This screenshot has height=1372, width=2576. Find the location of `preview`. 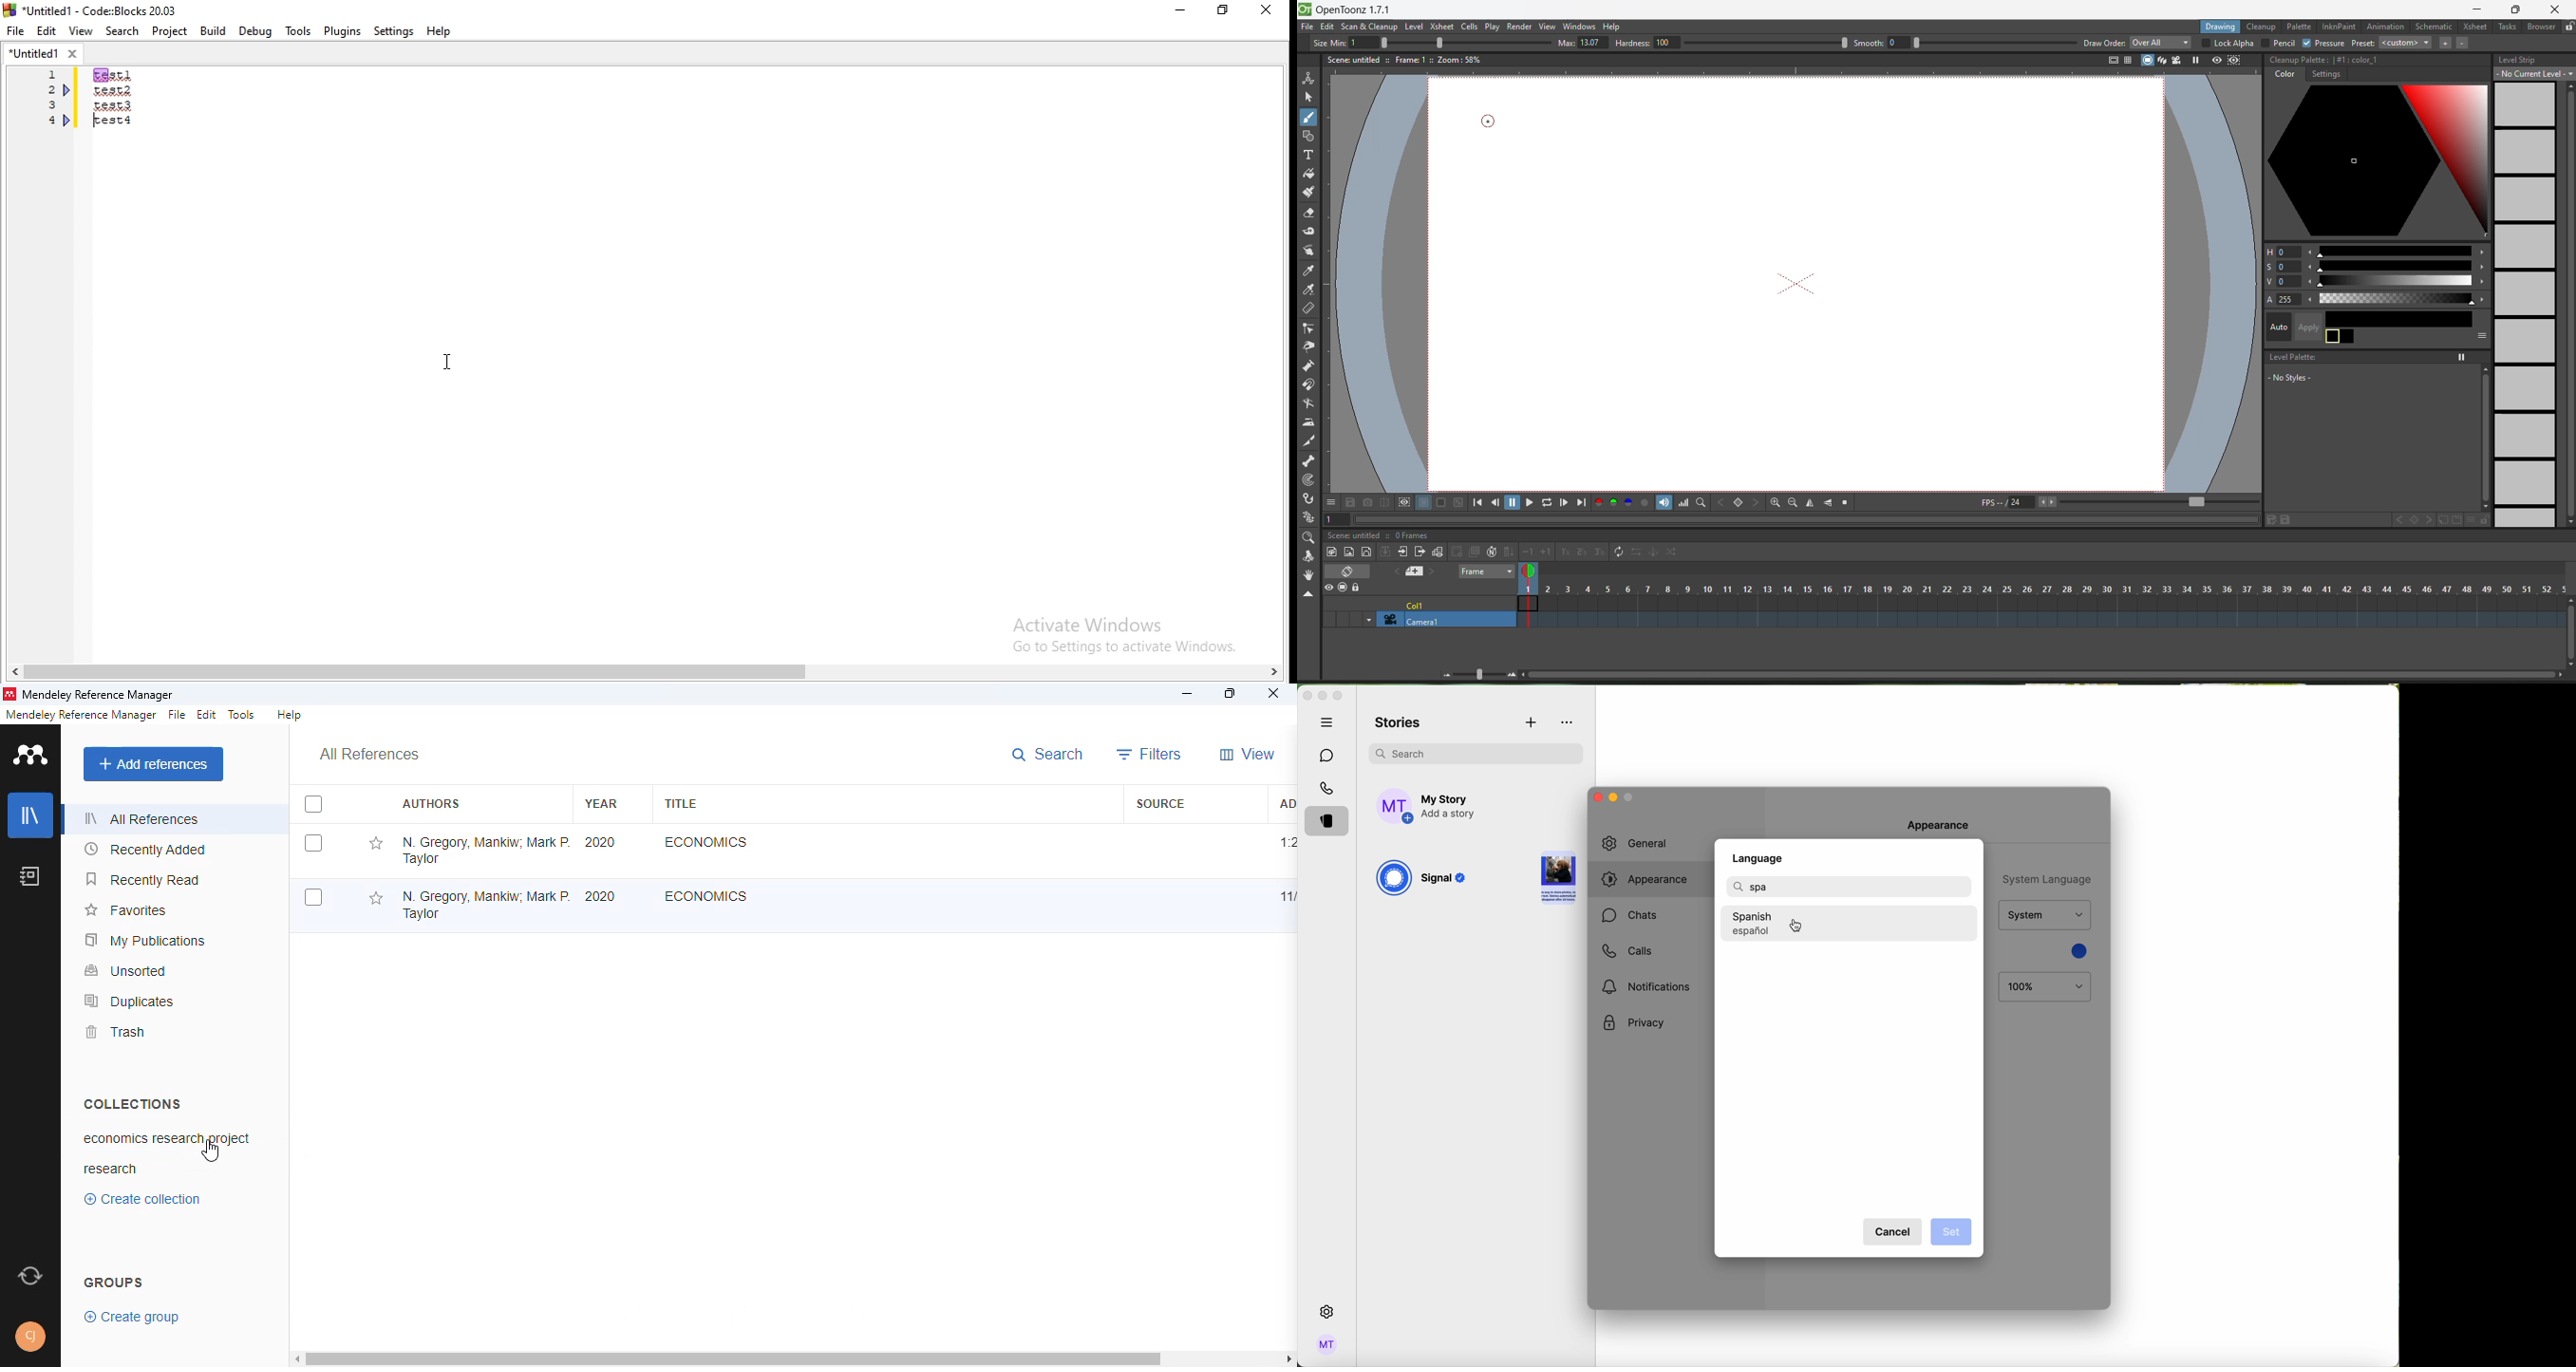

preview is located at coordinates (2214, 59).